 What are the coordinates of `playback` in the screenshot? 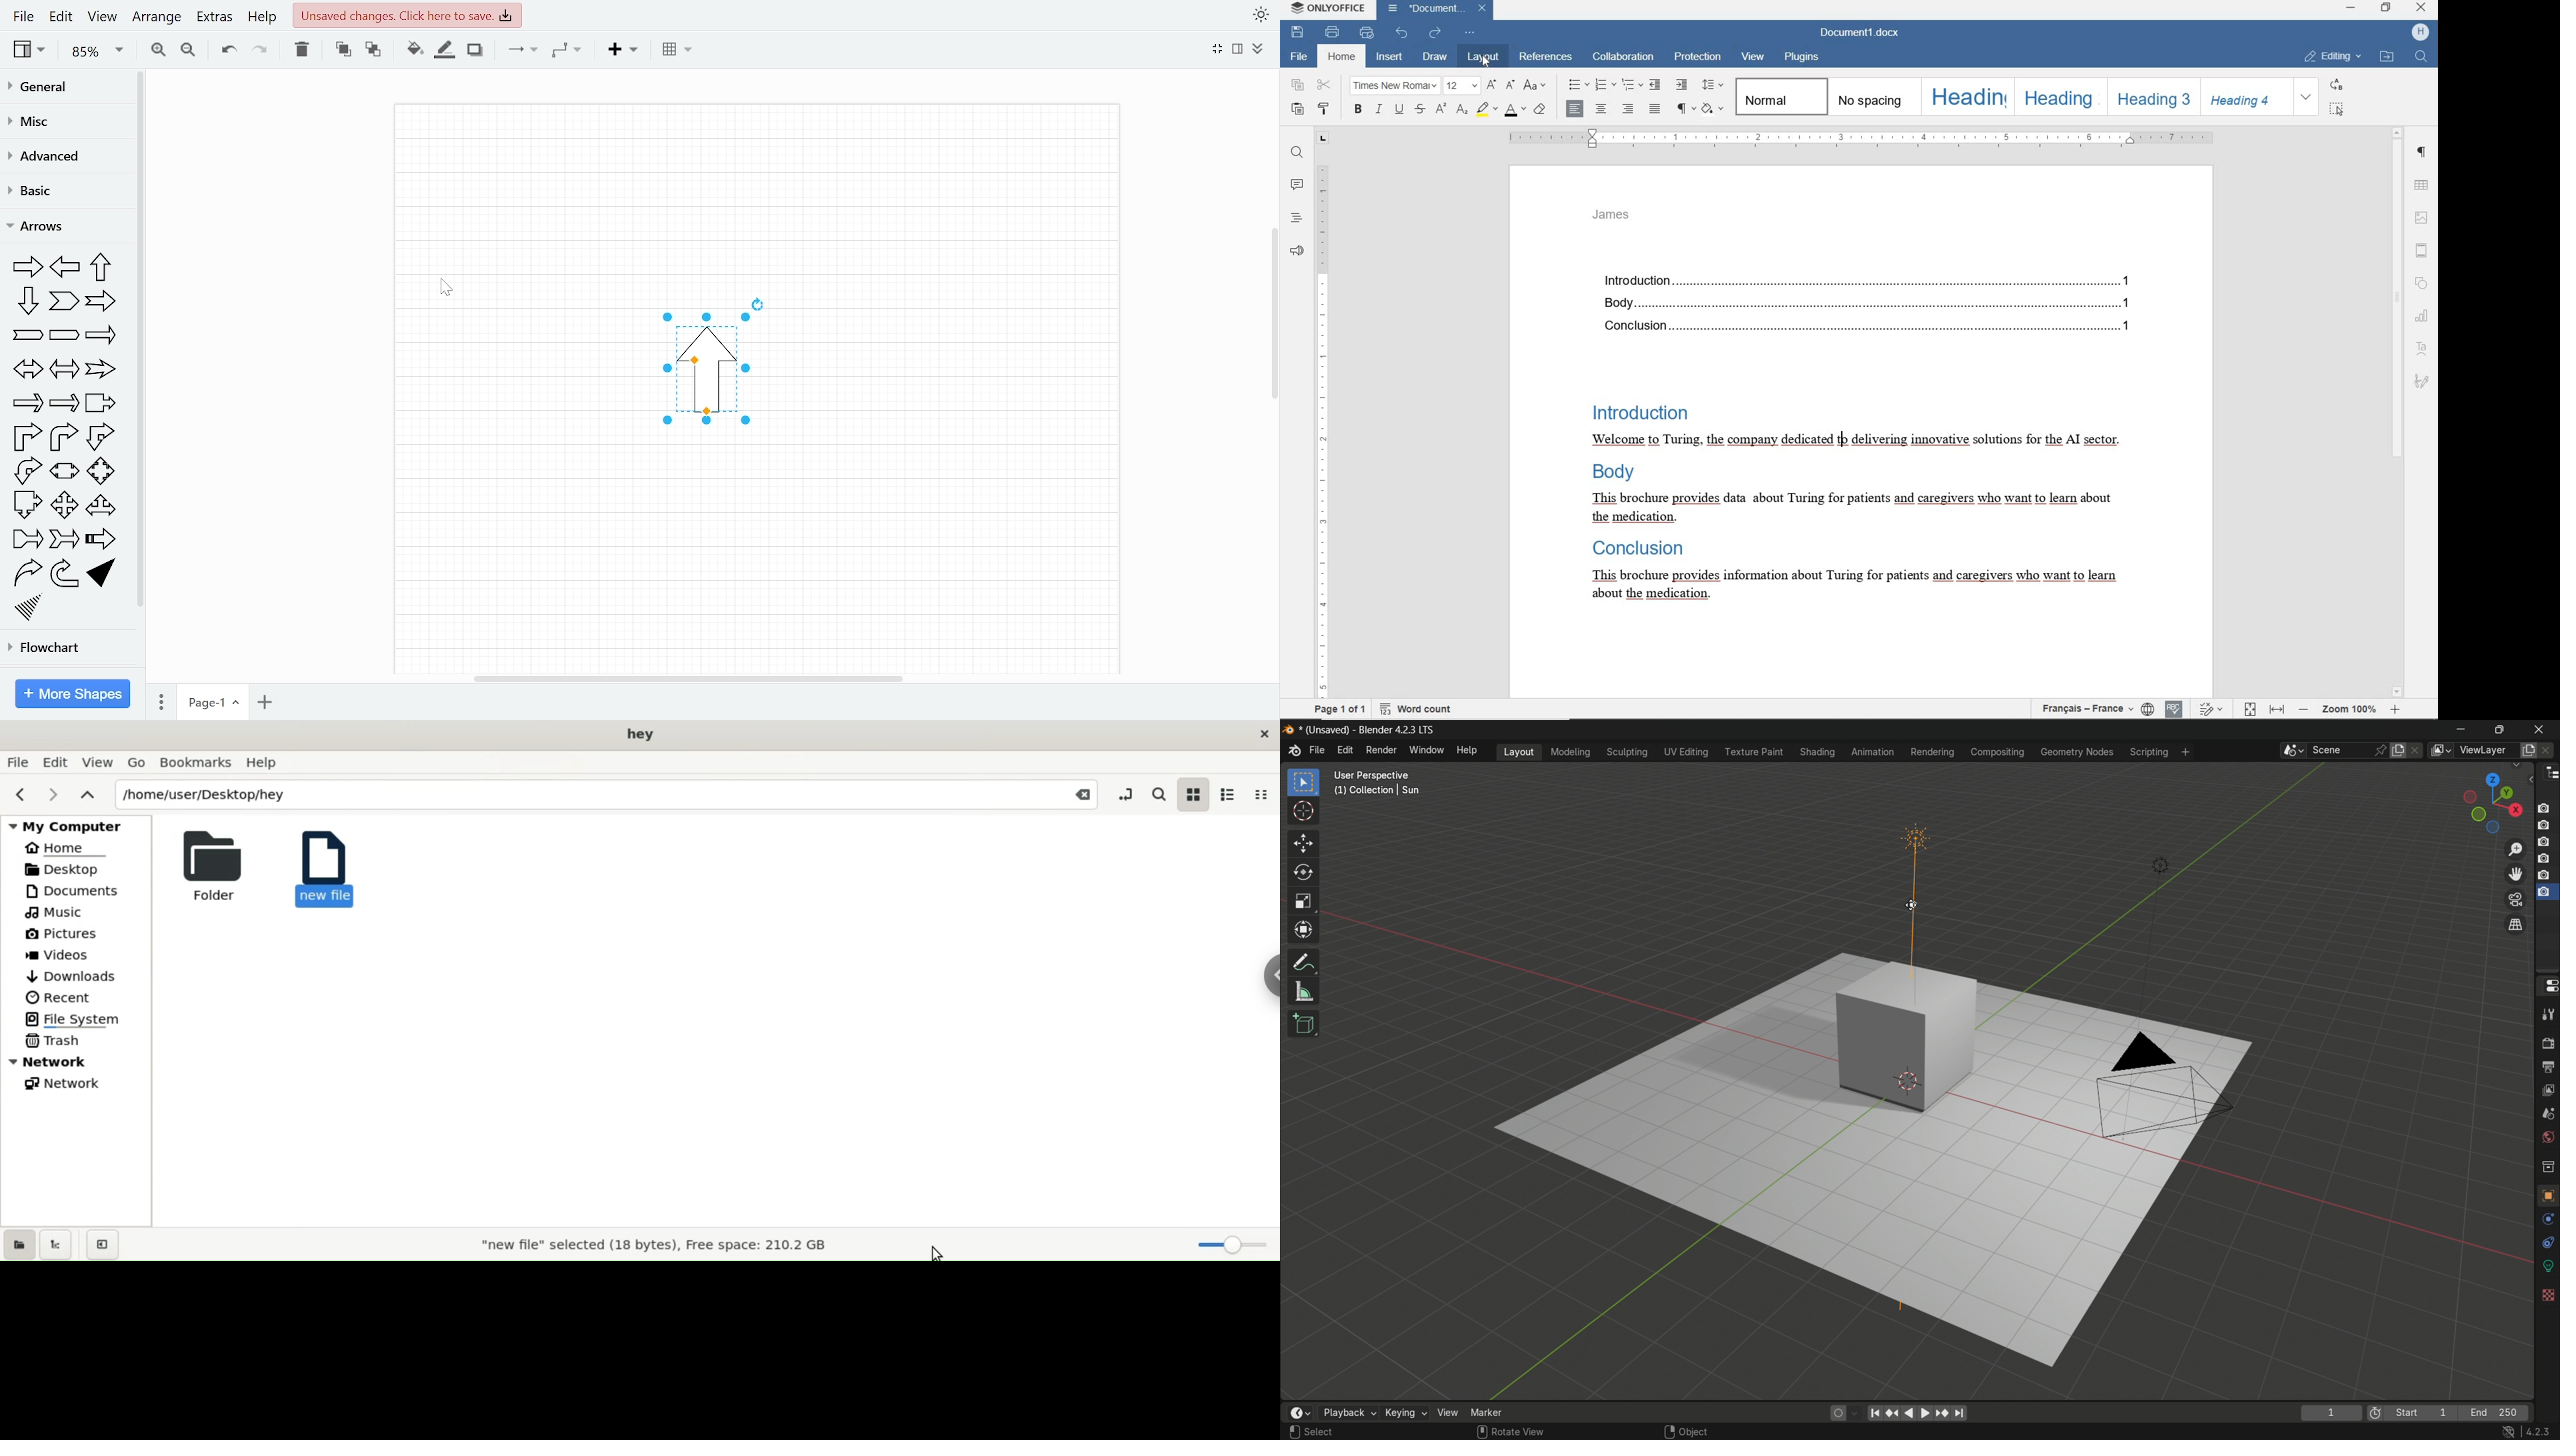 It's located at (1346, 1413).